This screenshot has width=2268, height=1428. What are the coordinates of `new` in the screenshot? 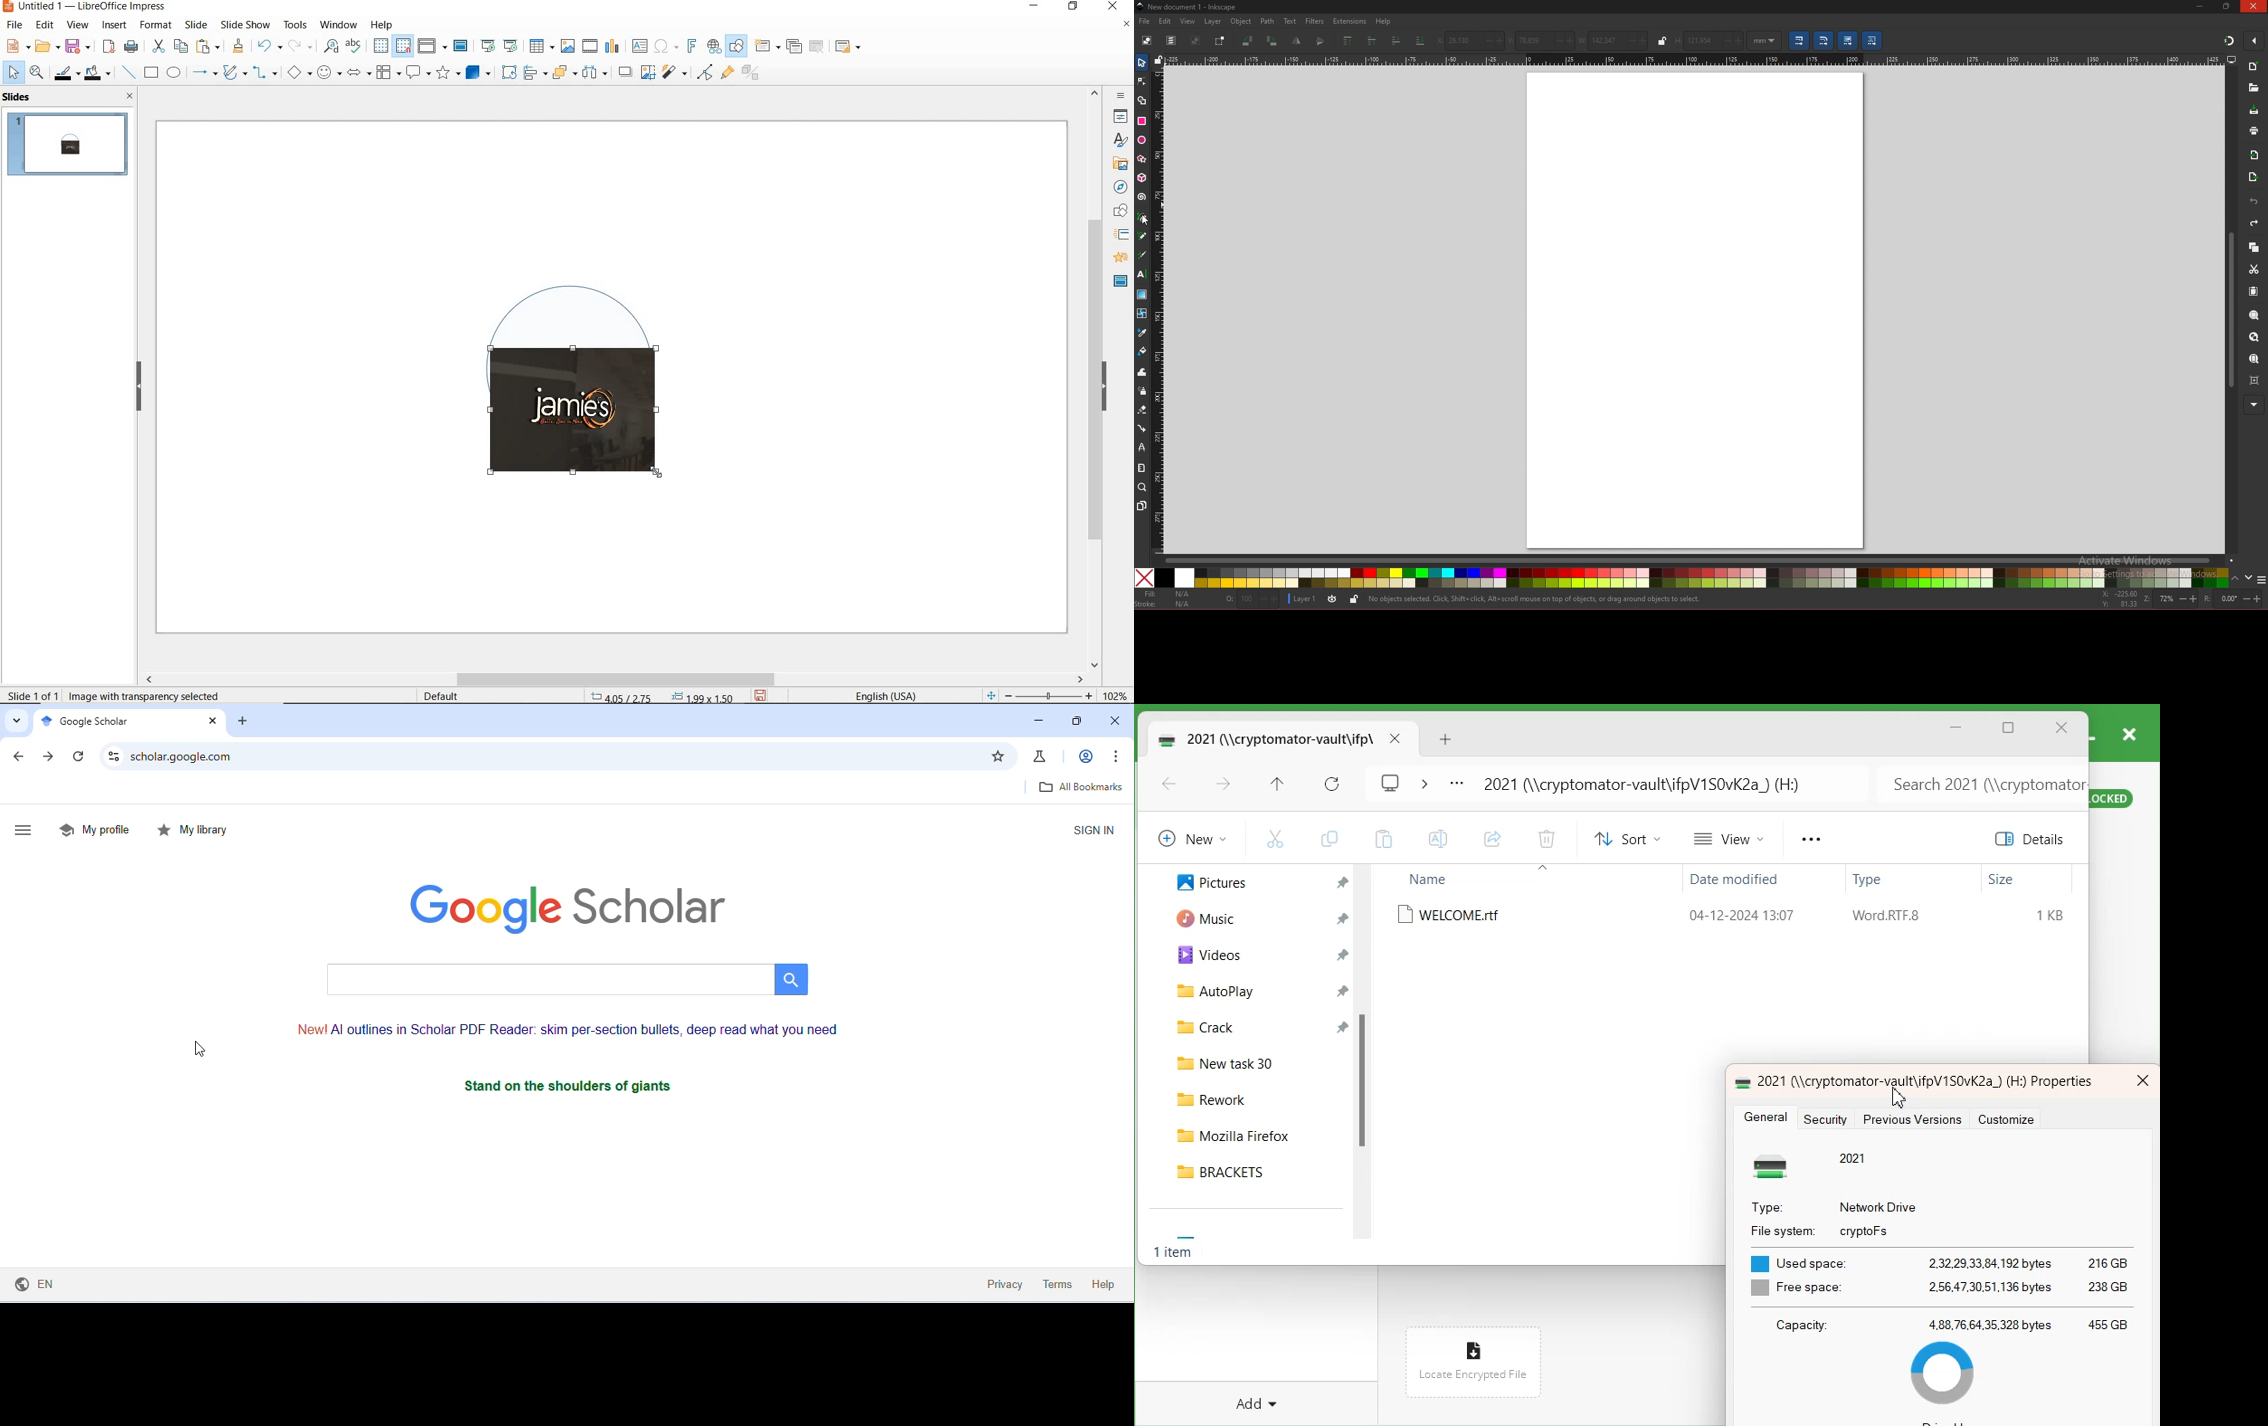 It's located at (2254, 68).